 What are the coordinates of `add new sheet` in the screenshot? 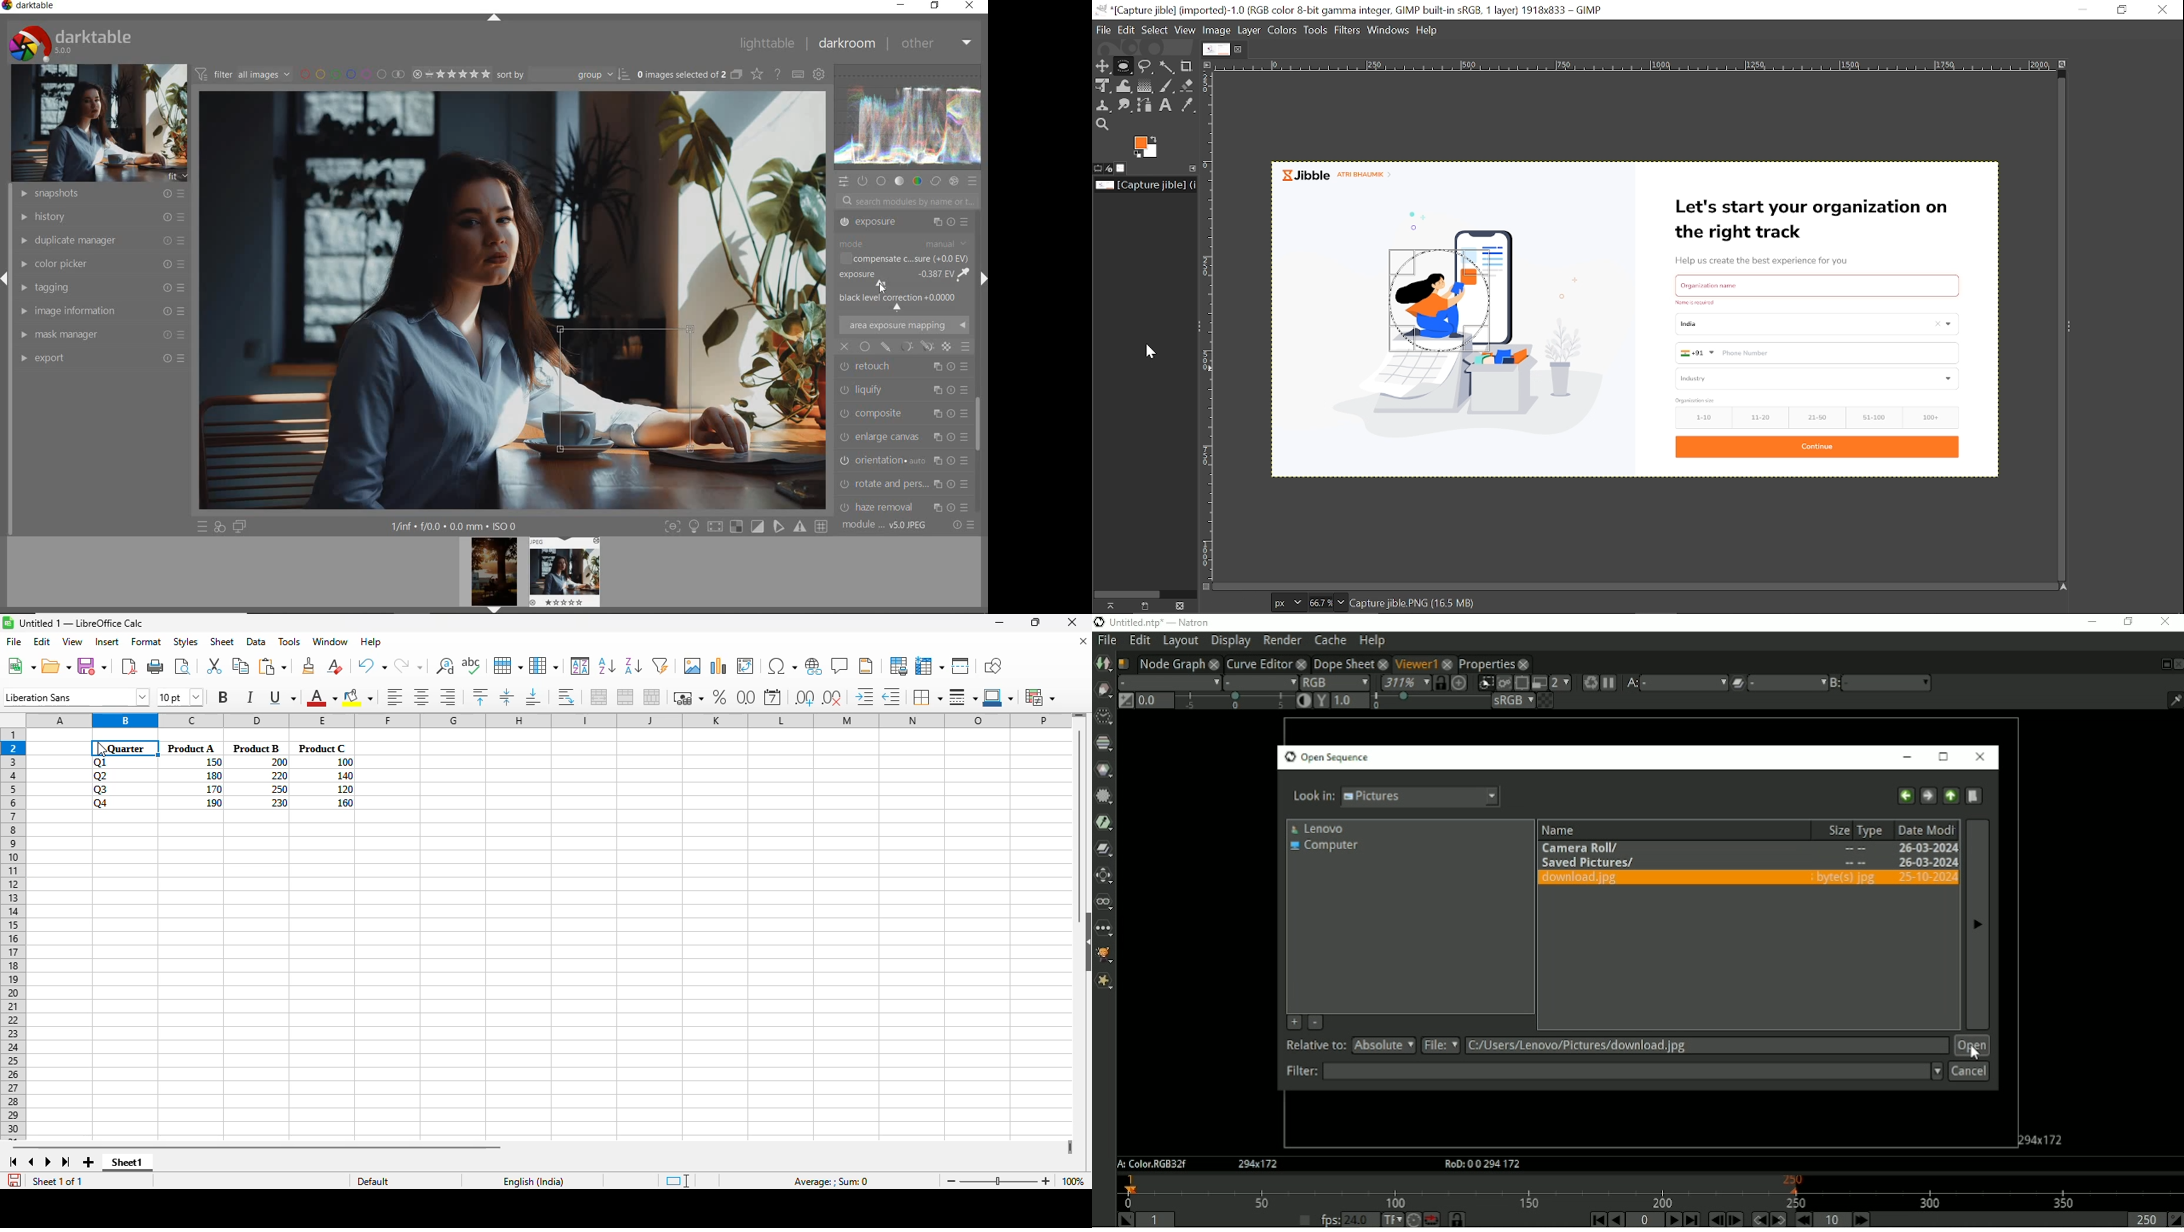 It's located at (89, 1162).